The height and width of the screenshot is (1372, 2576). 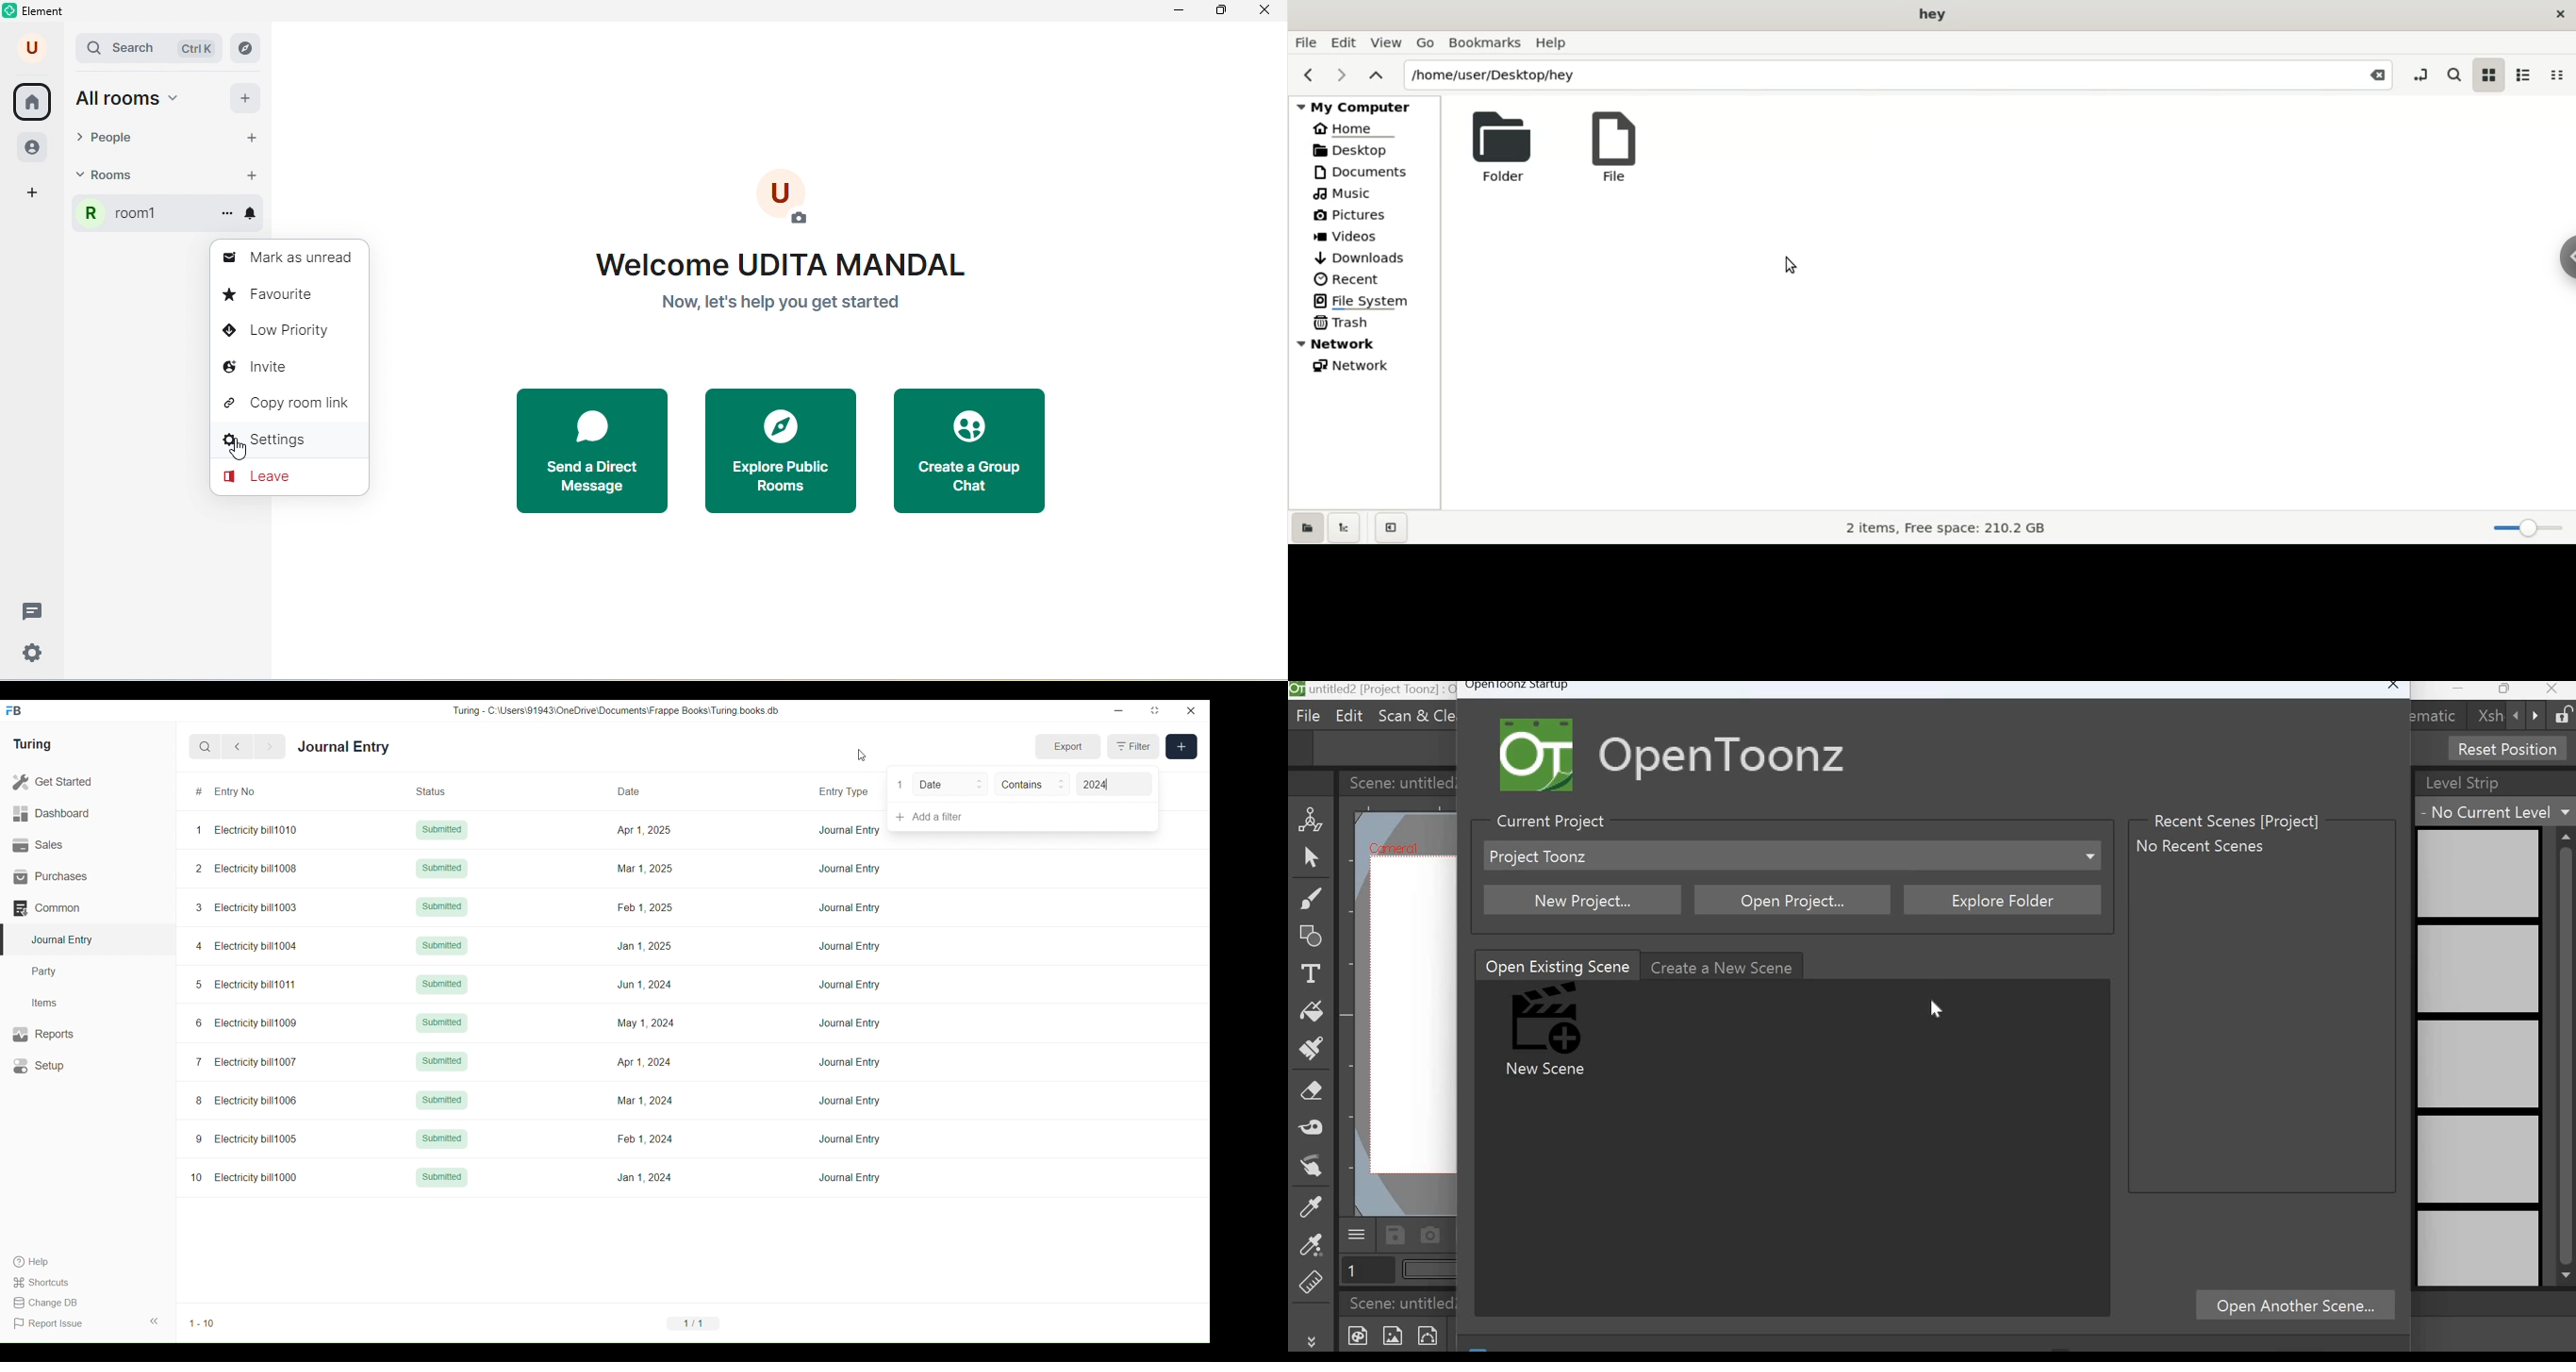 What do you see at coordinates (202, 1324) in the screenshot?
I see `1-10` at bounding box center [202, 1324].